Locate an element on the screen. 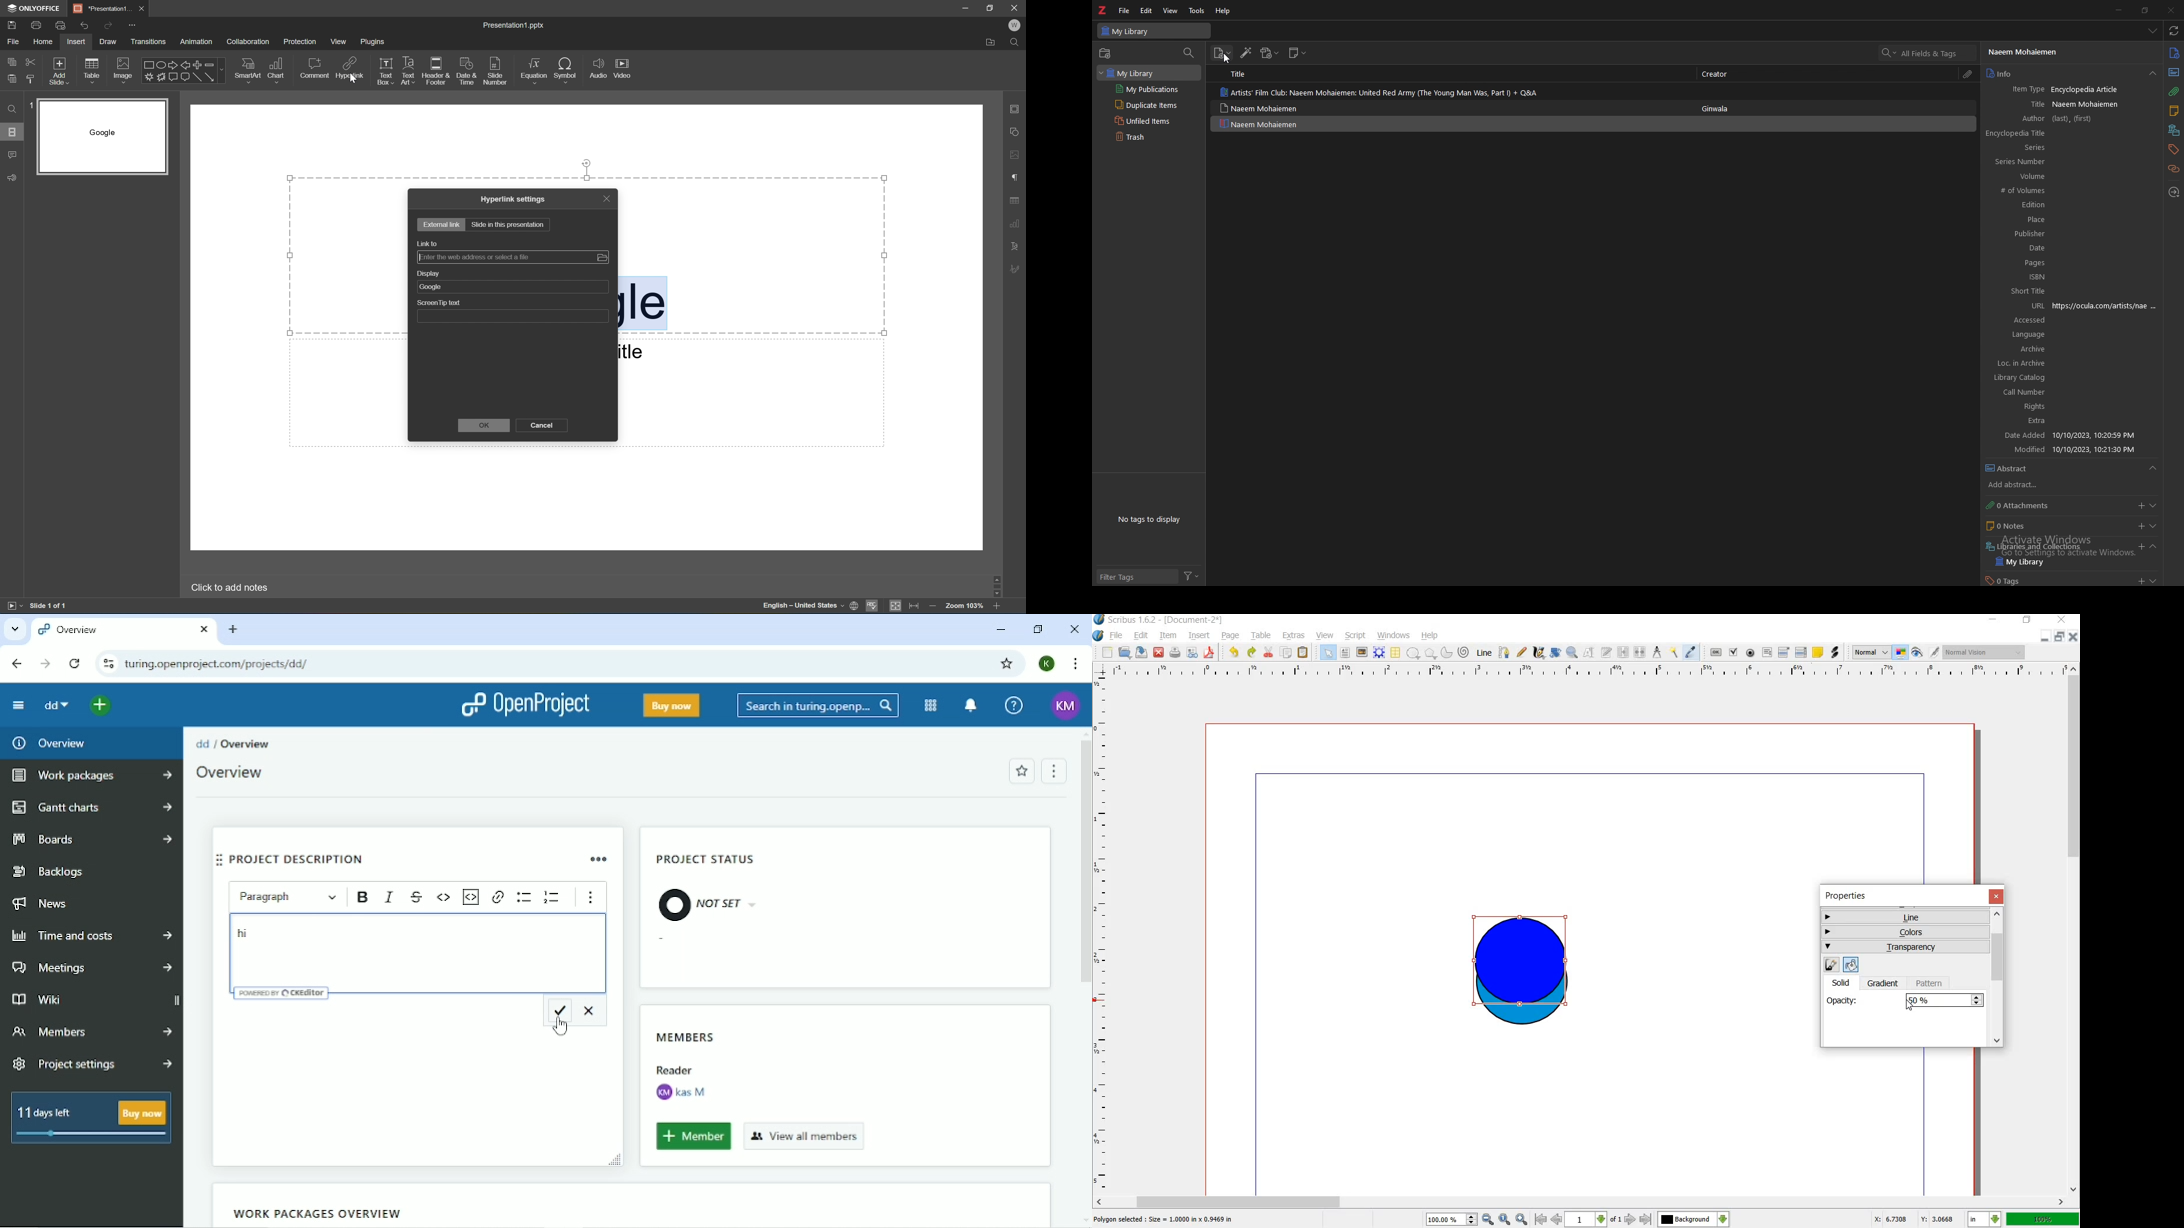 This screenshot has height=1232, width=2184. Protection is located at coordinates (301, 42).